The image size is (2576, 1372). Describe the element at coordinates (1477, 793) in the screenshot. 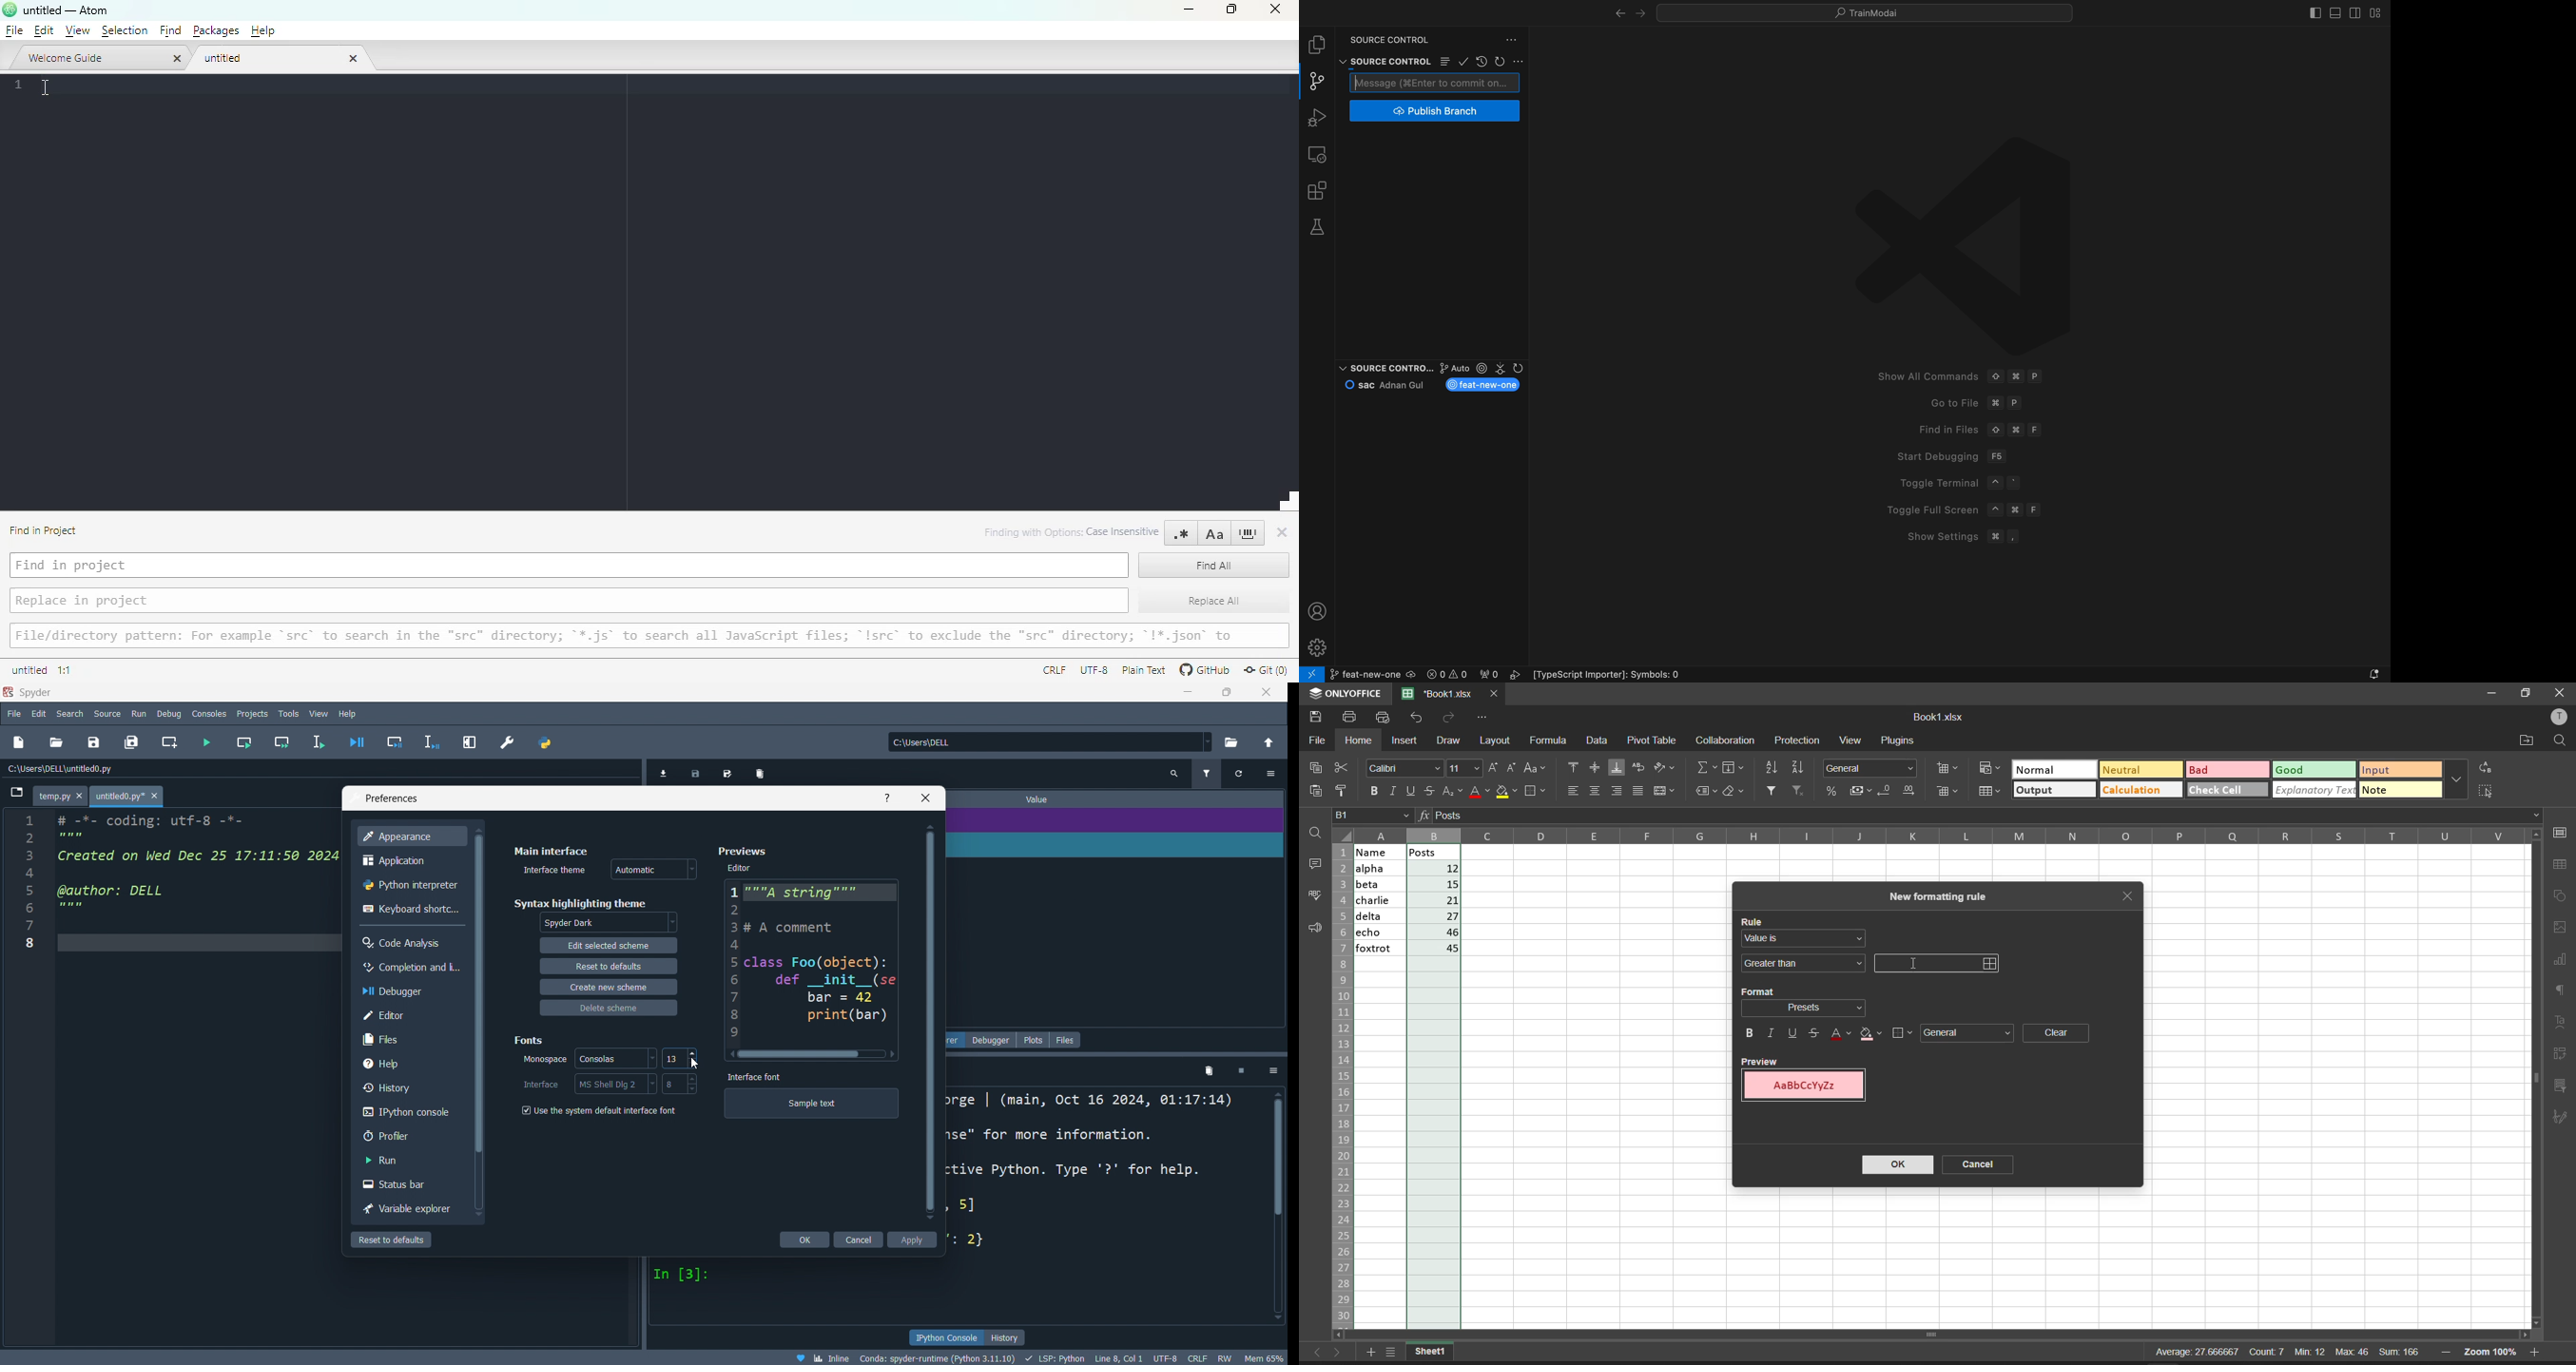

I see `font color` at that location.